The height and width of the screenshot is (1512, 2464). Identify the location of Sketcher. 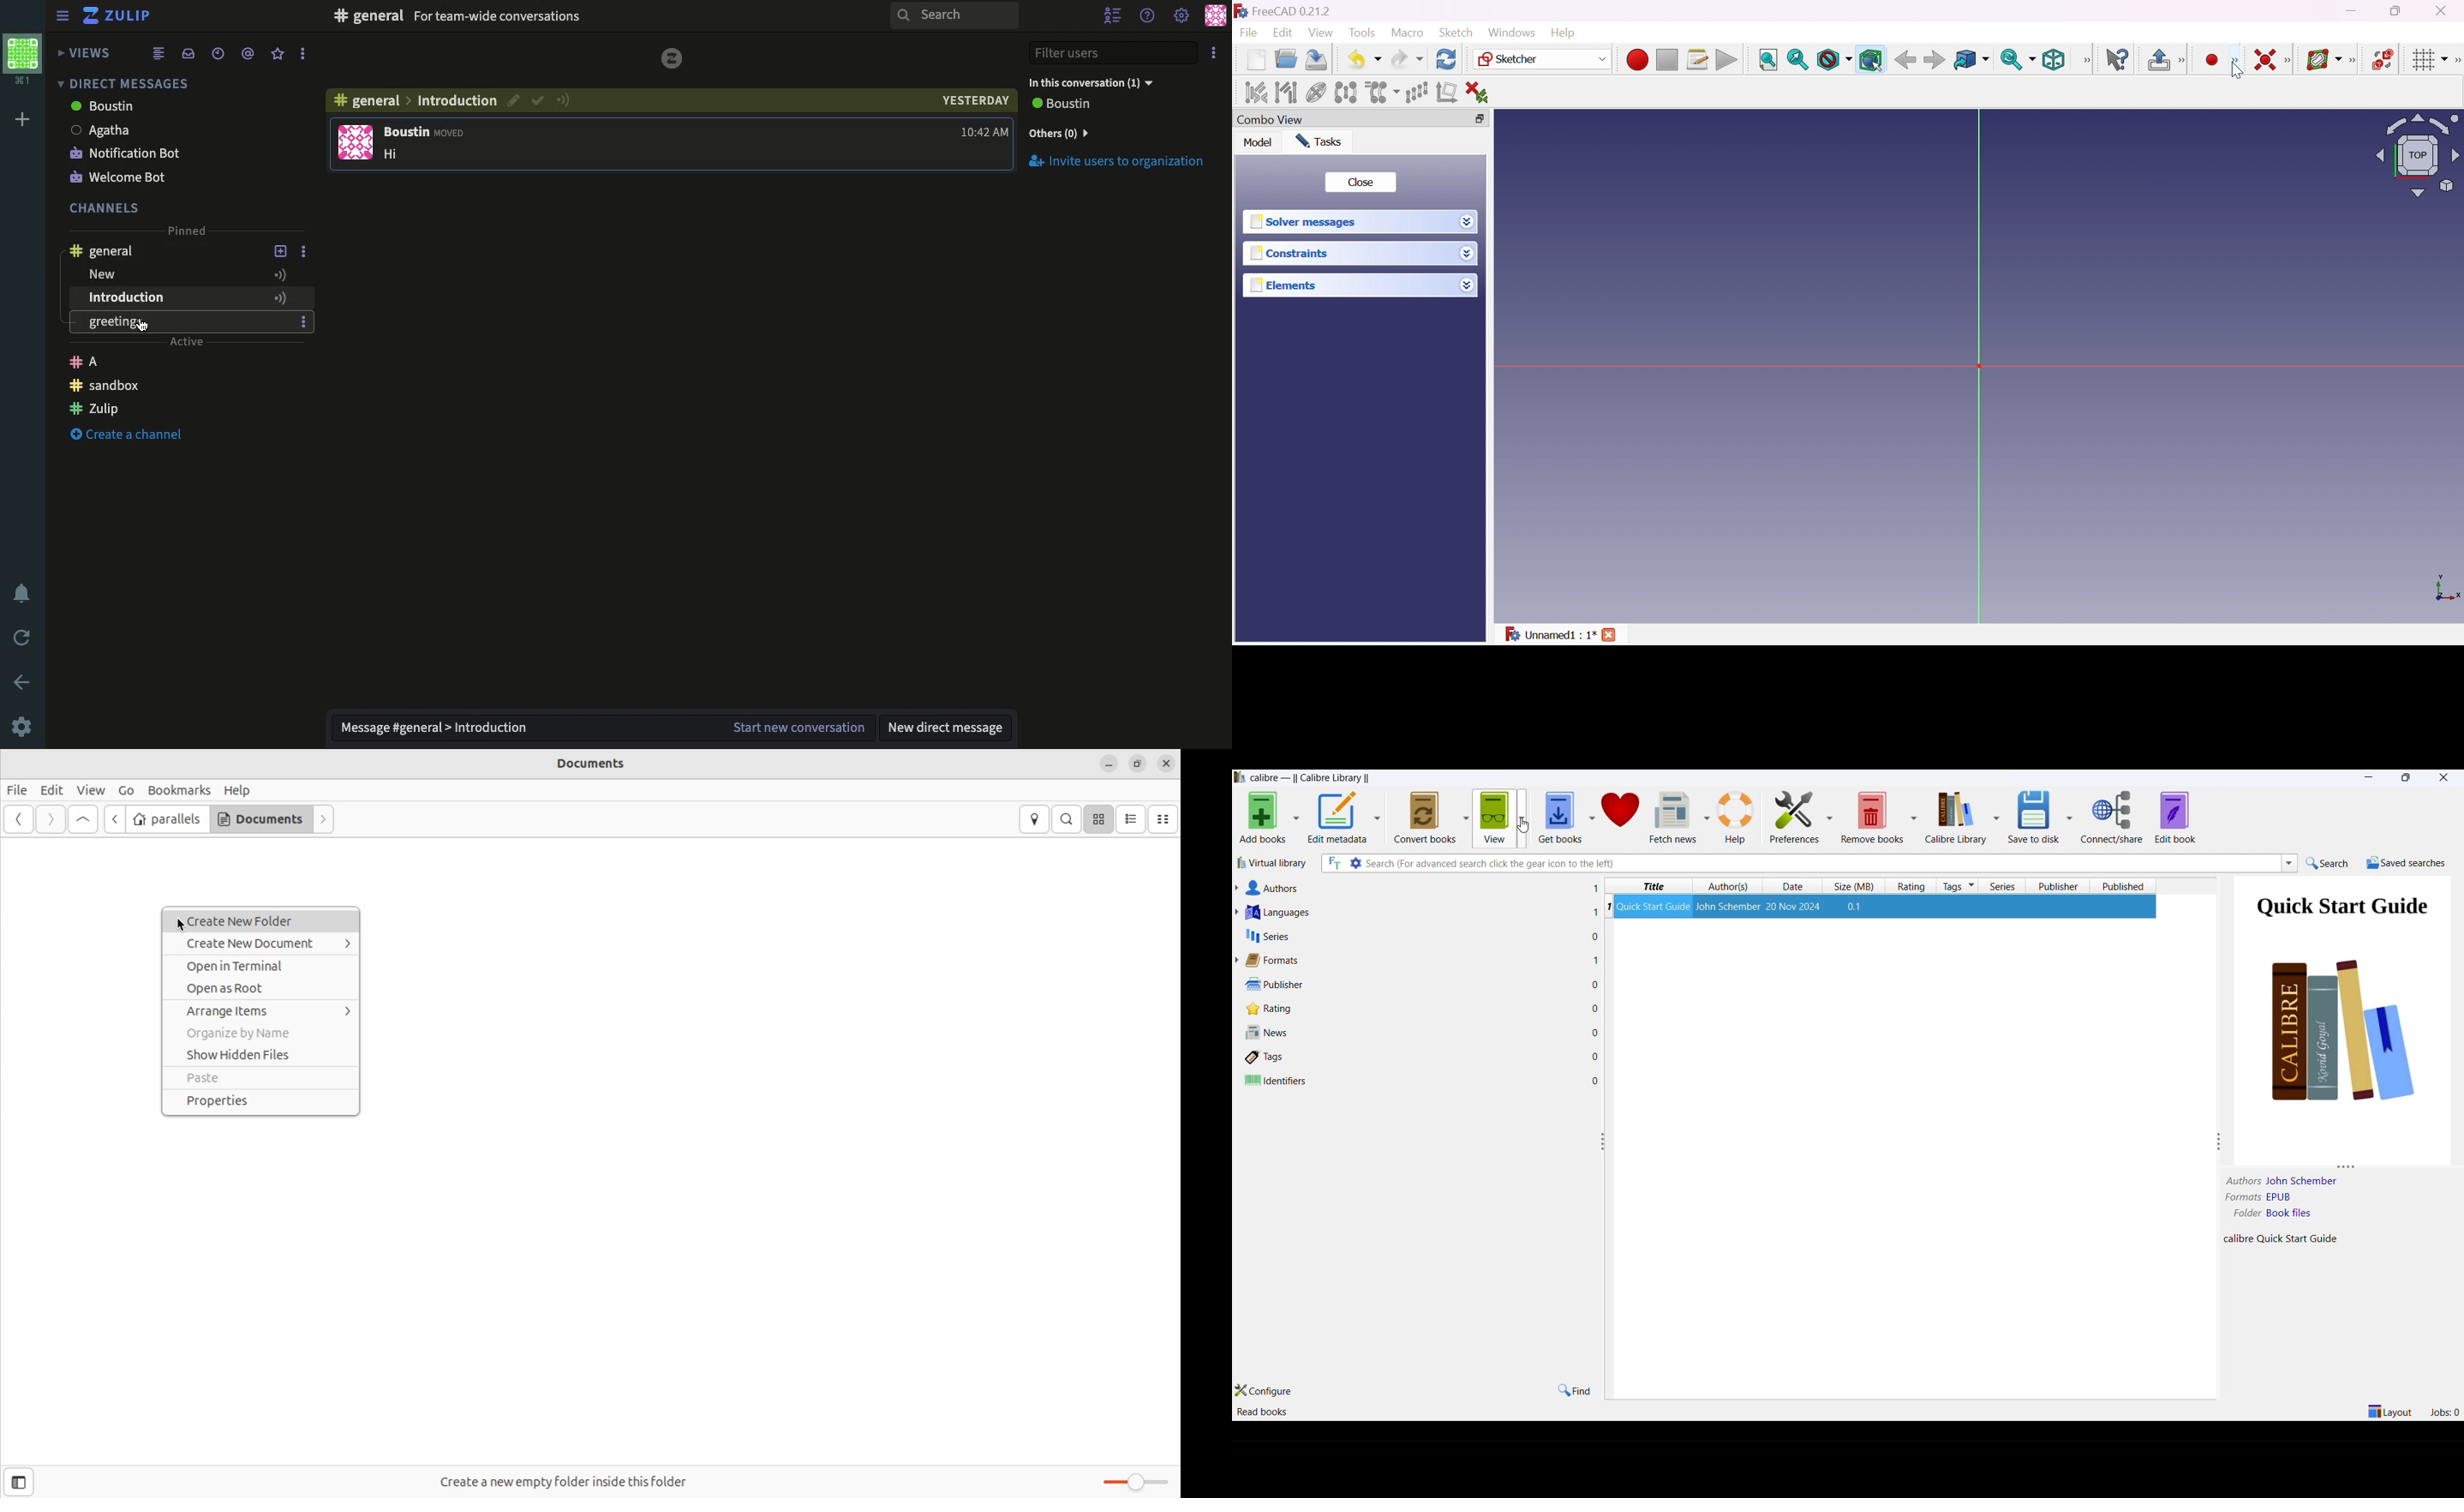
(1540, 59).